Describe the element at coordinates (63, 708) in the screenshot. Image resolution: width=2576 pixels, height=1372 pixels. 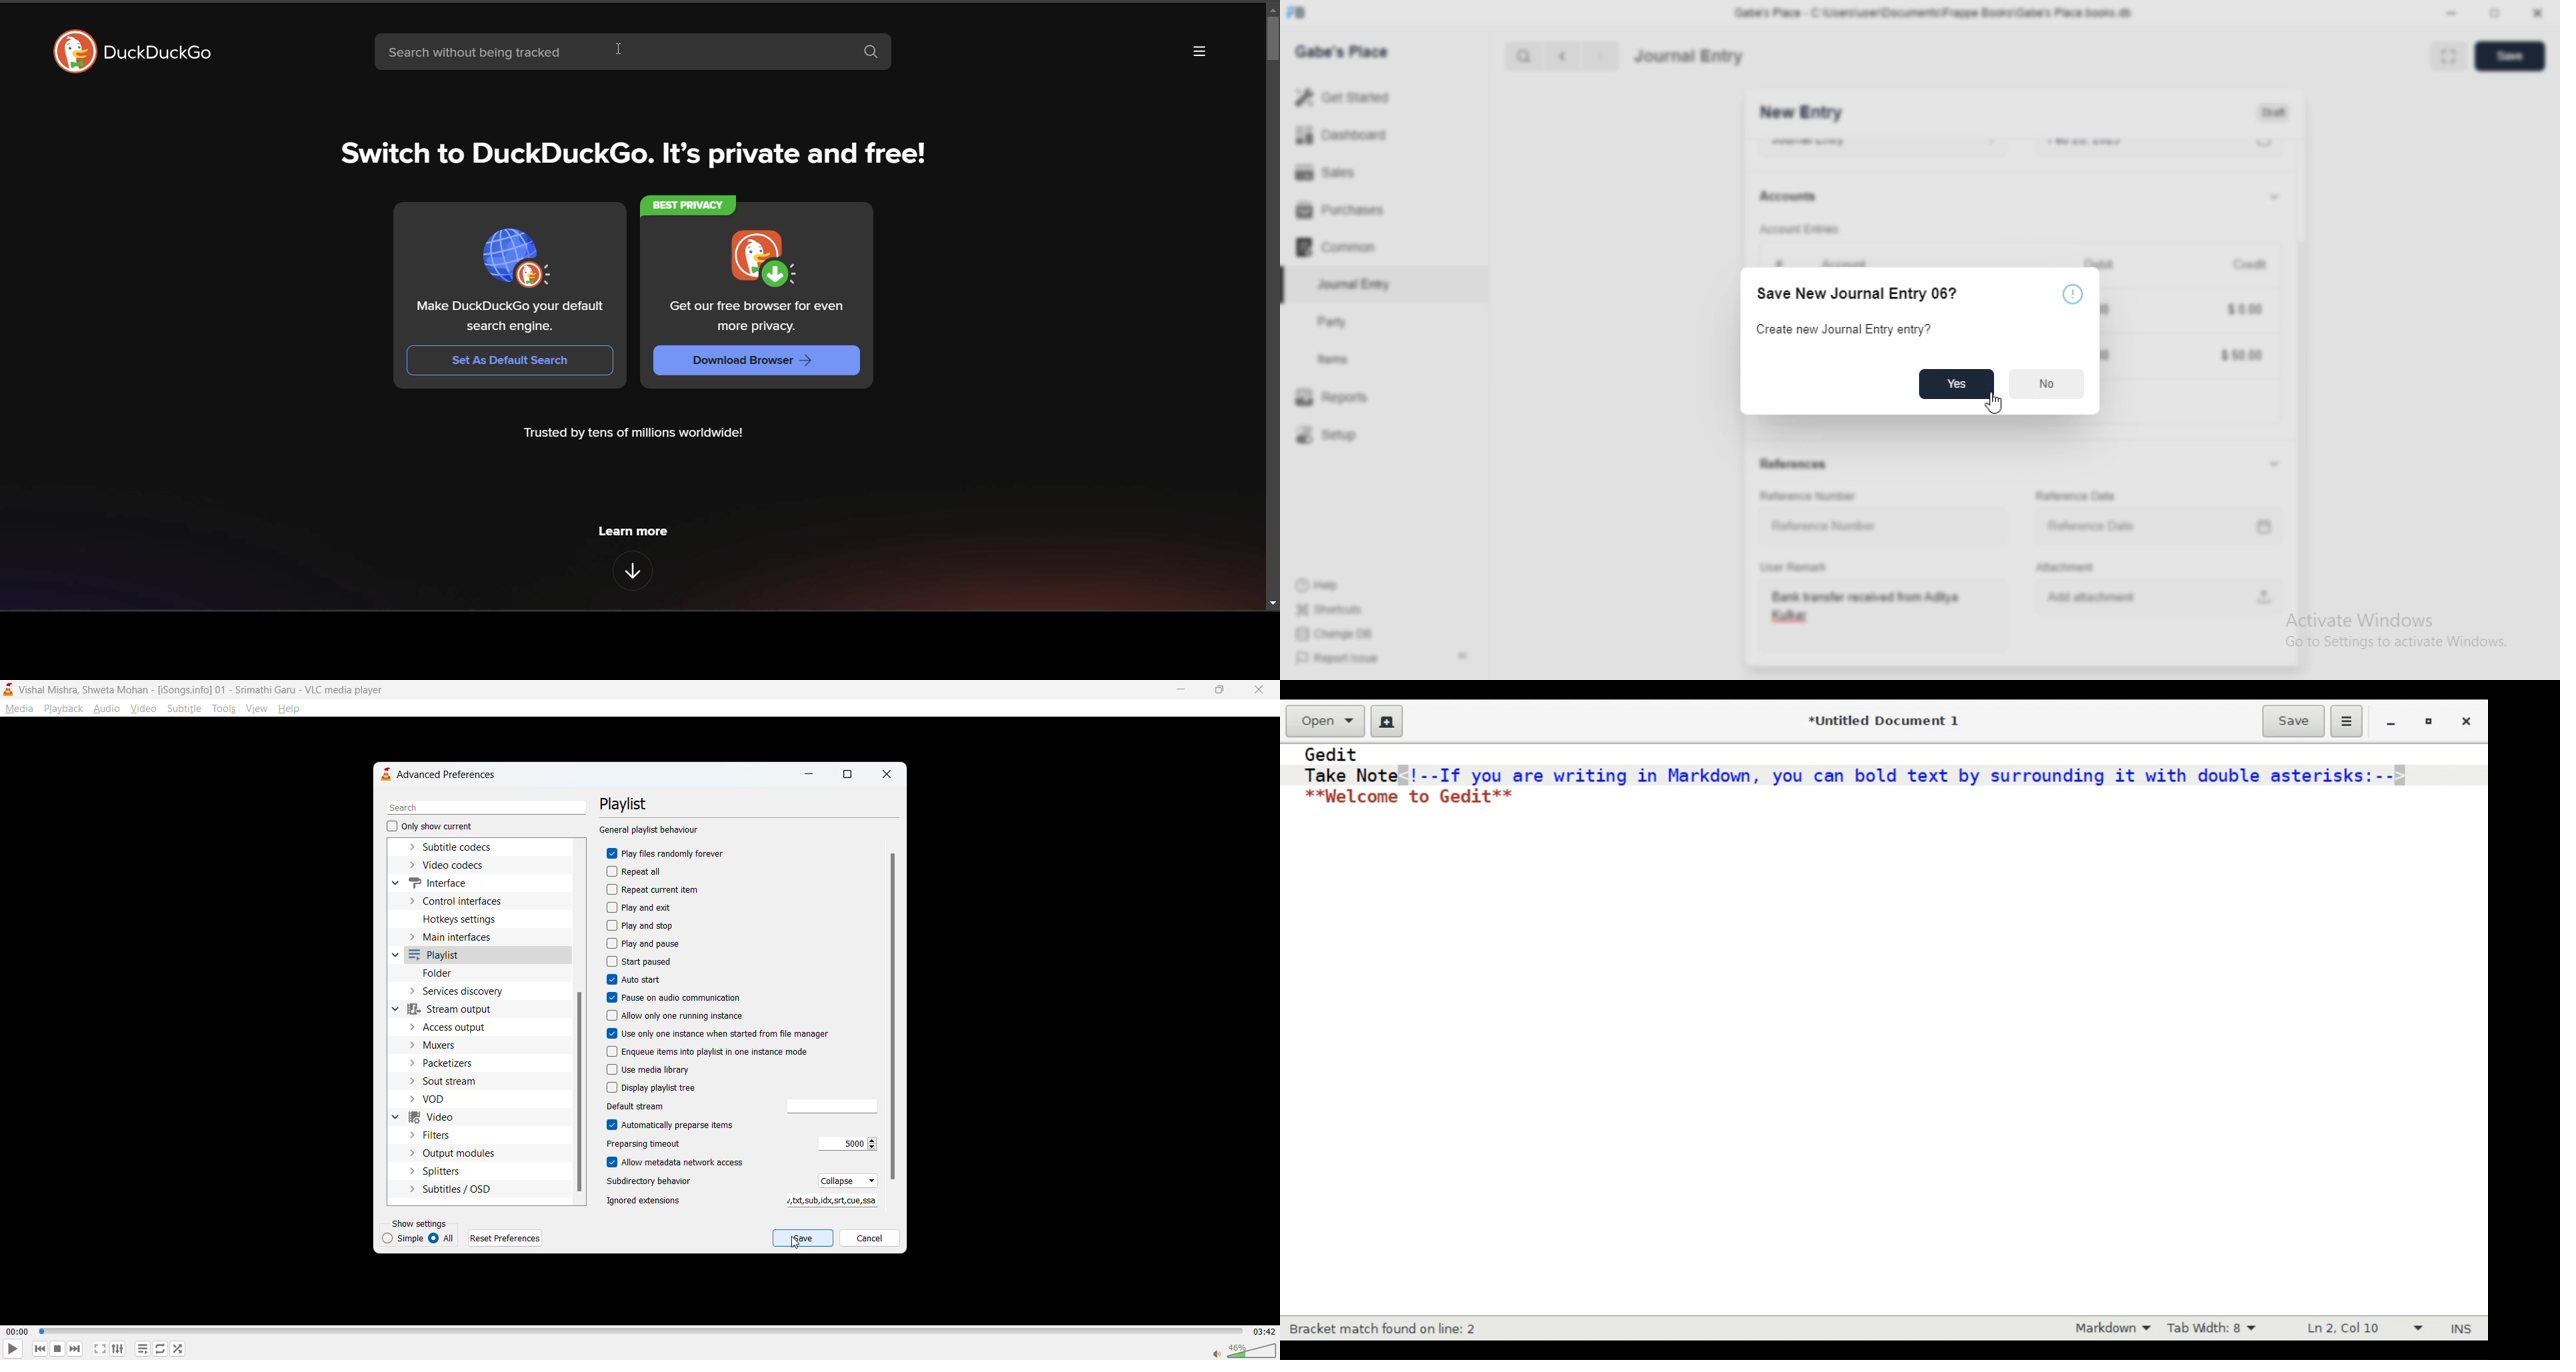
I see `playback` at that location.